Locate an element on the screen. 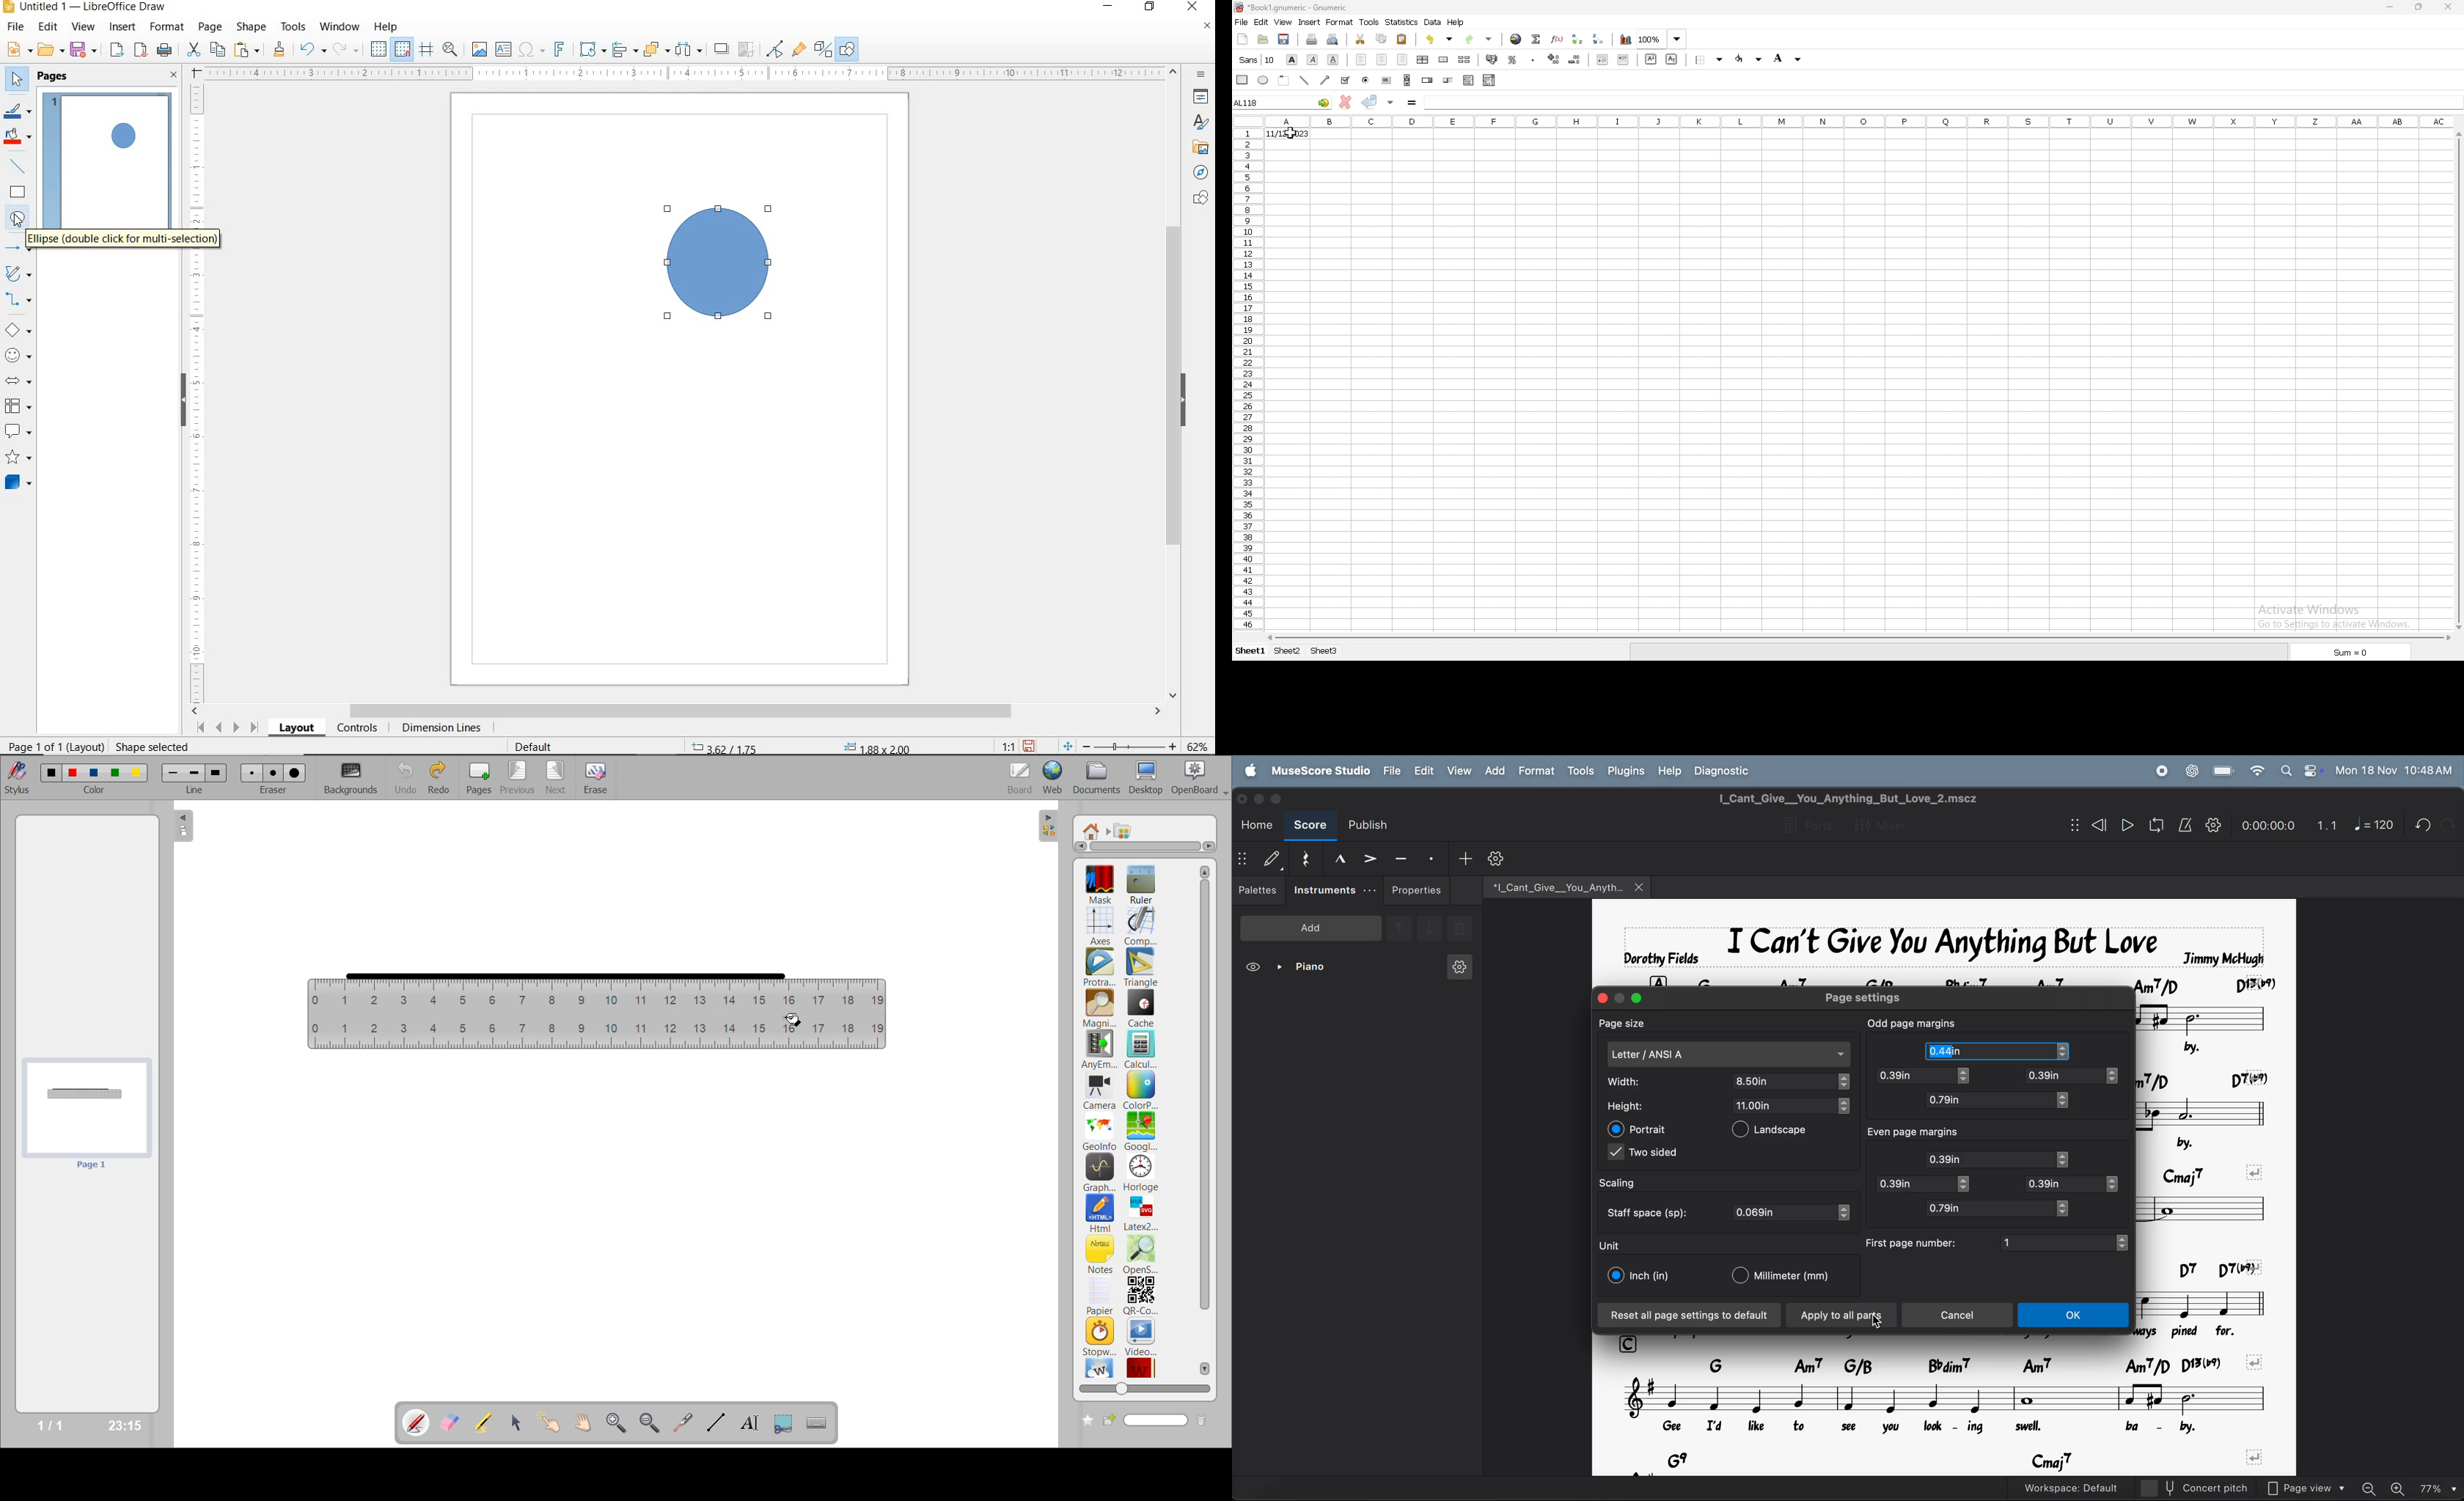 The width and height of the screenshot is (2464, 1512). palettes is located at coordinates (1259, 892).